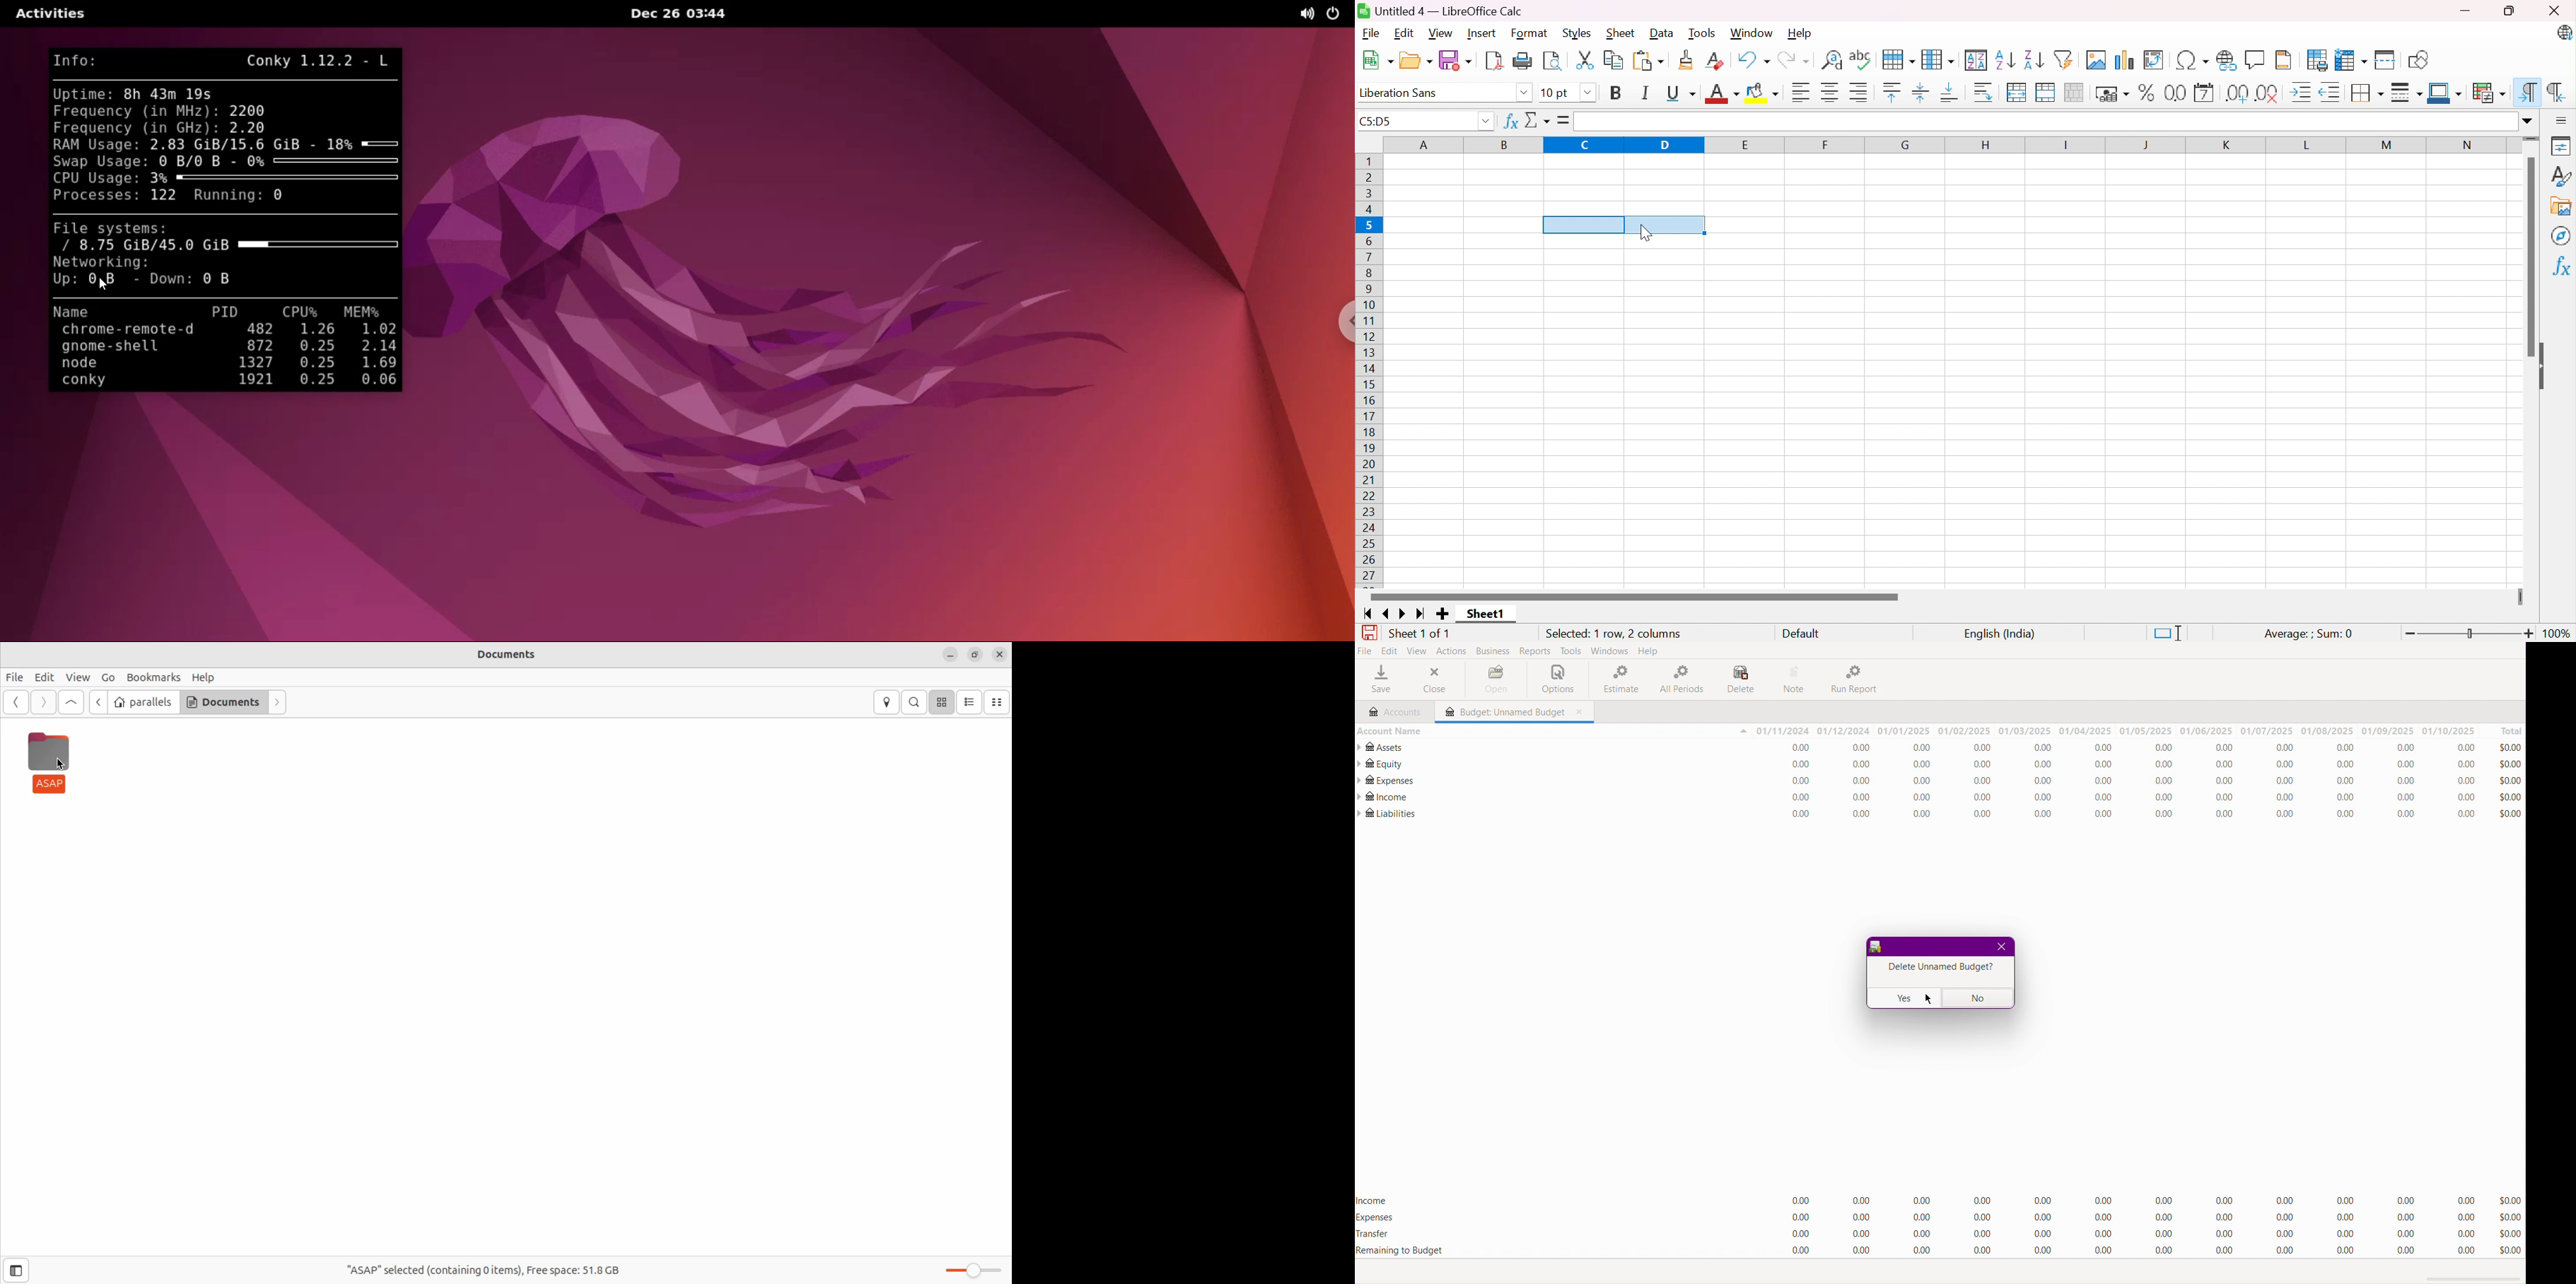  I want to click on Unmerge cells, so click(2078, 92).